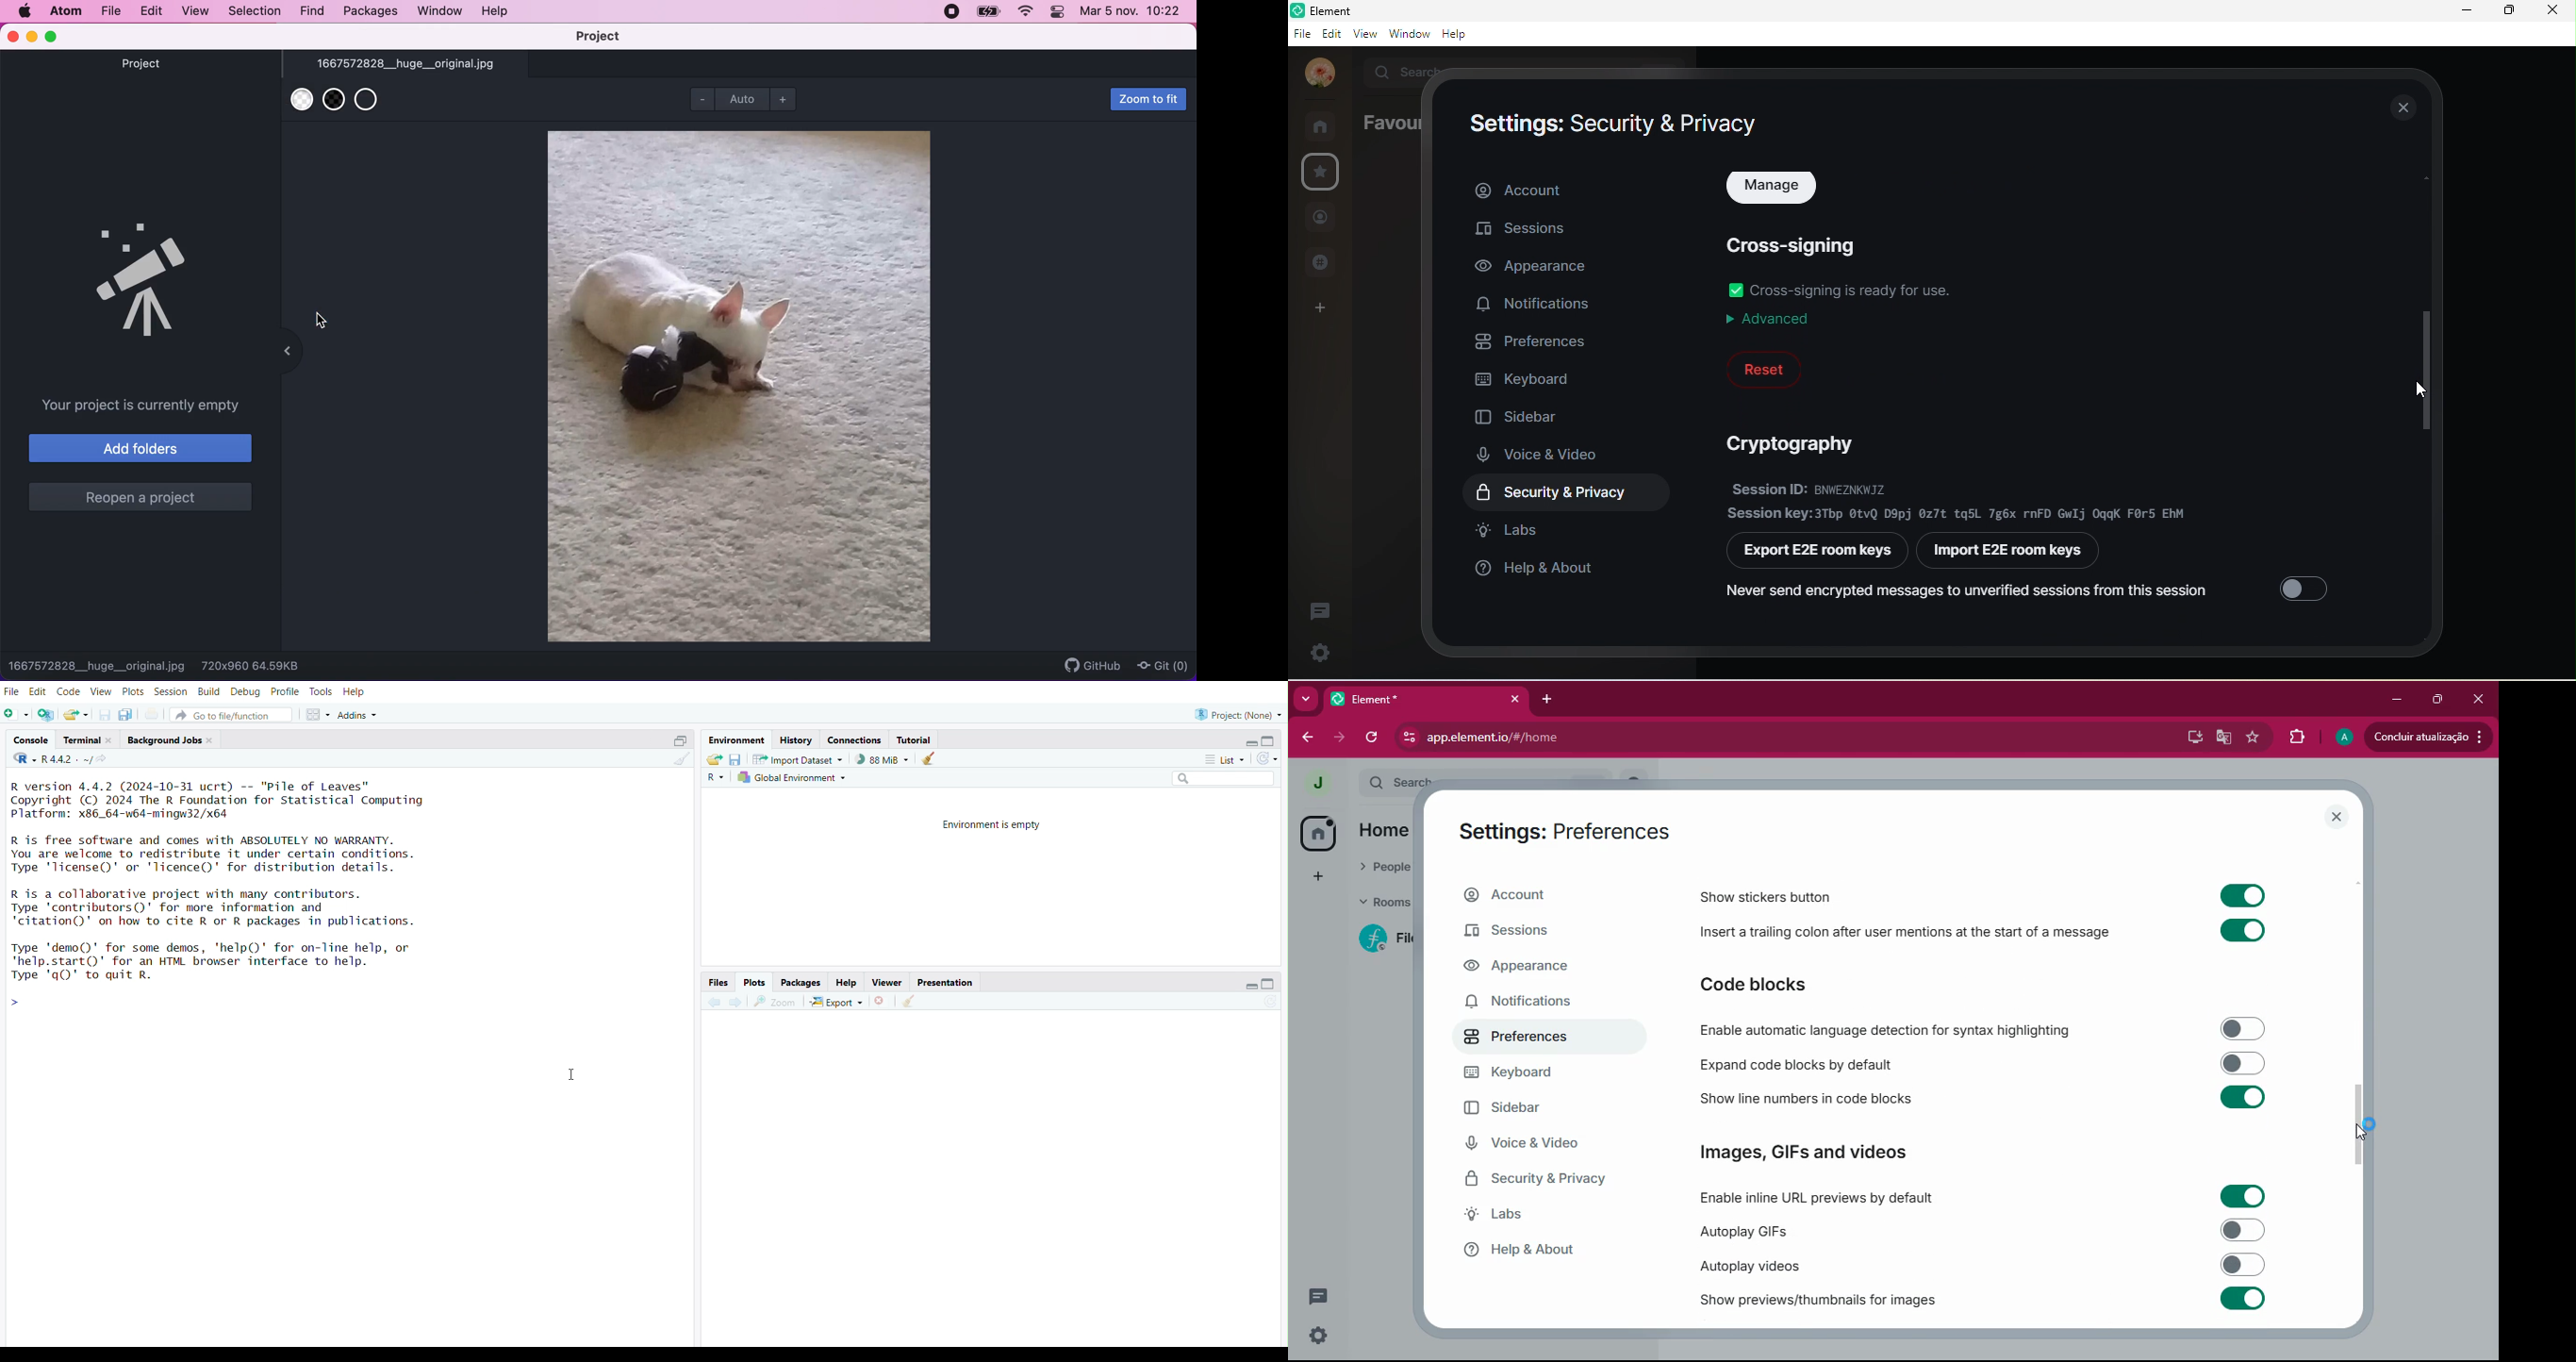  I want to click on maximize, so click(2506, 11).